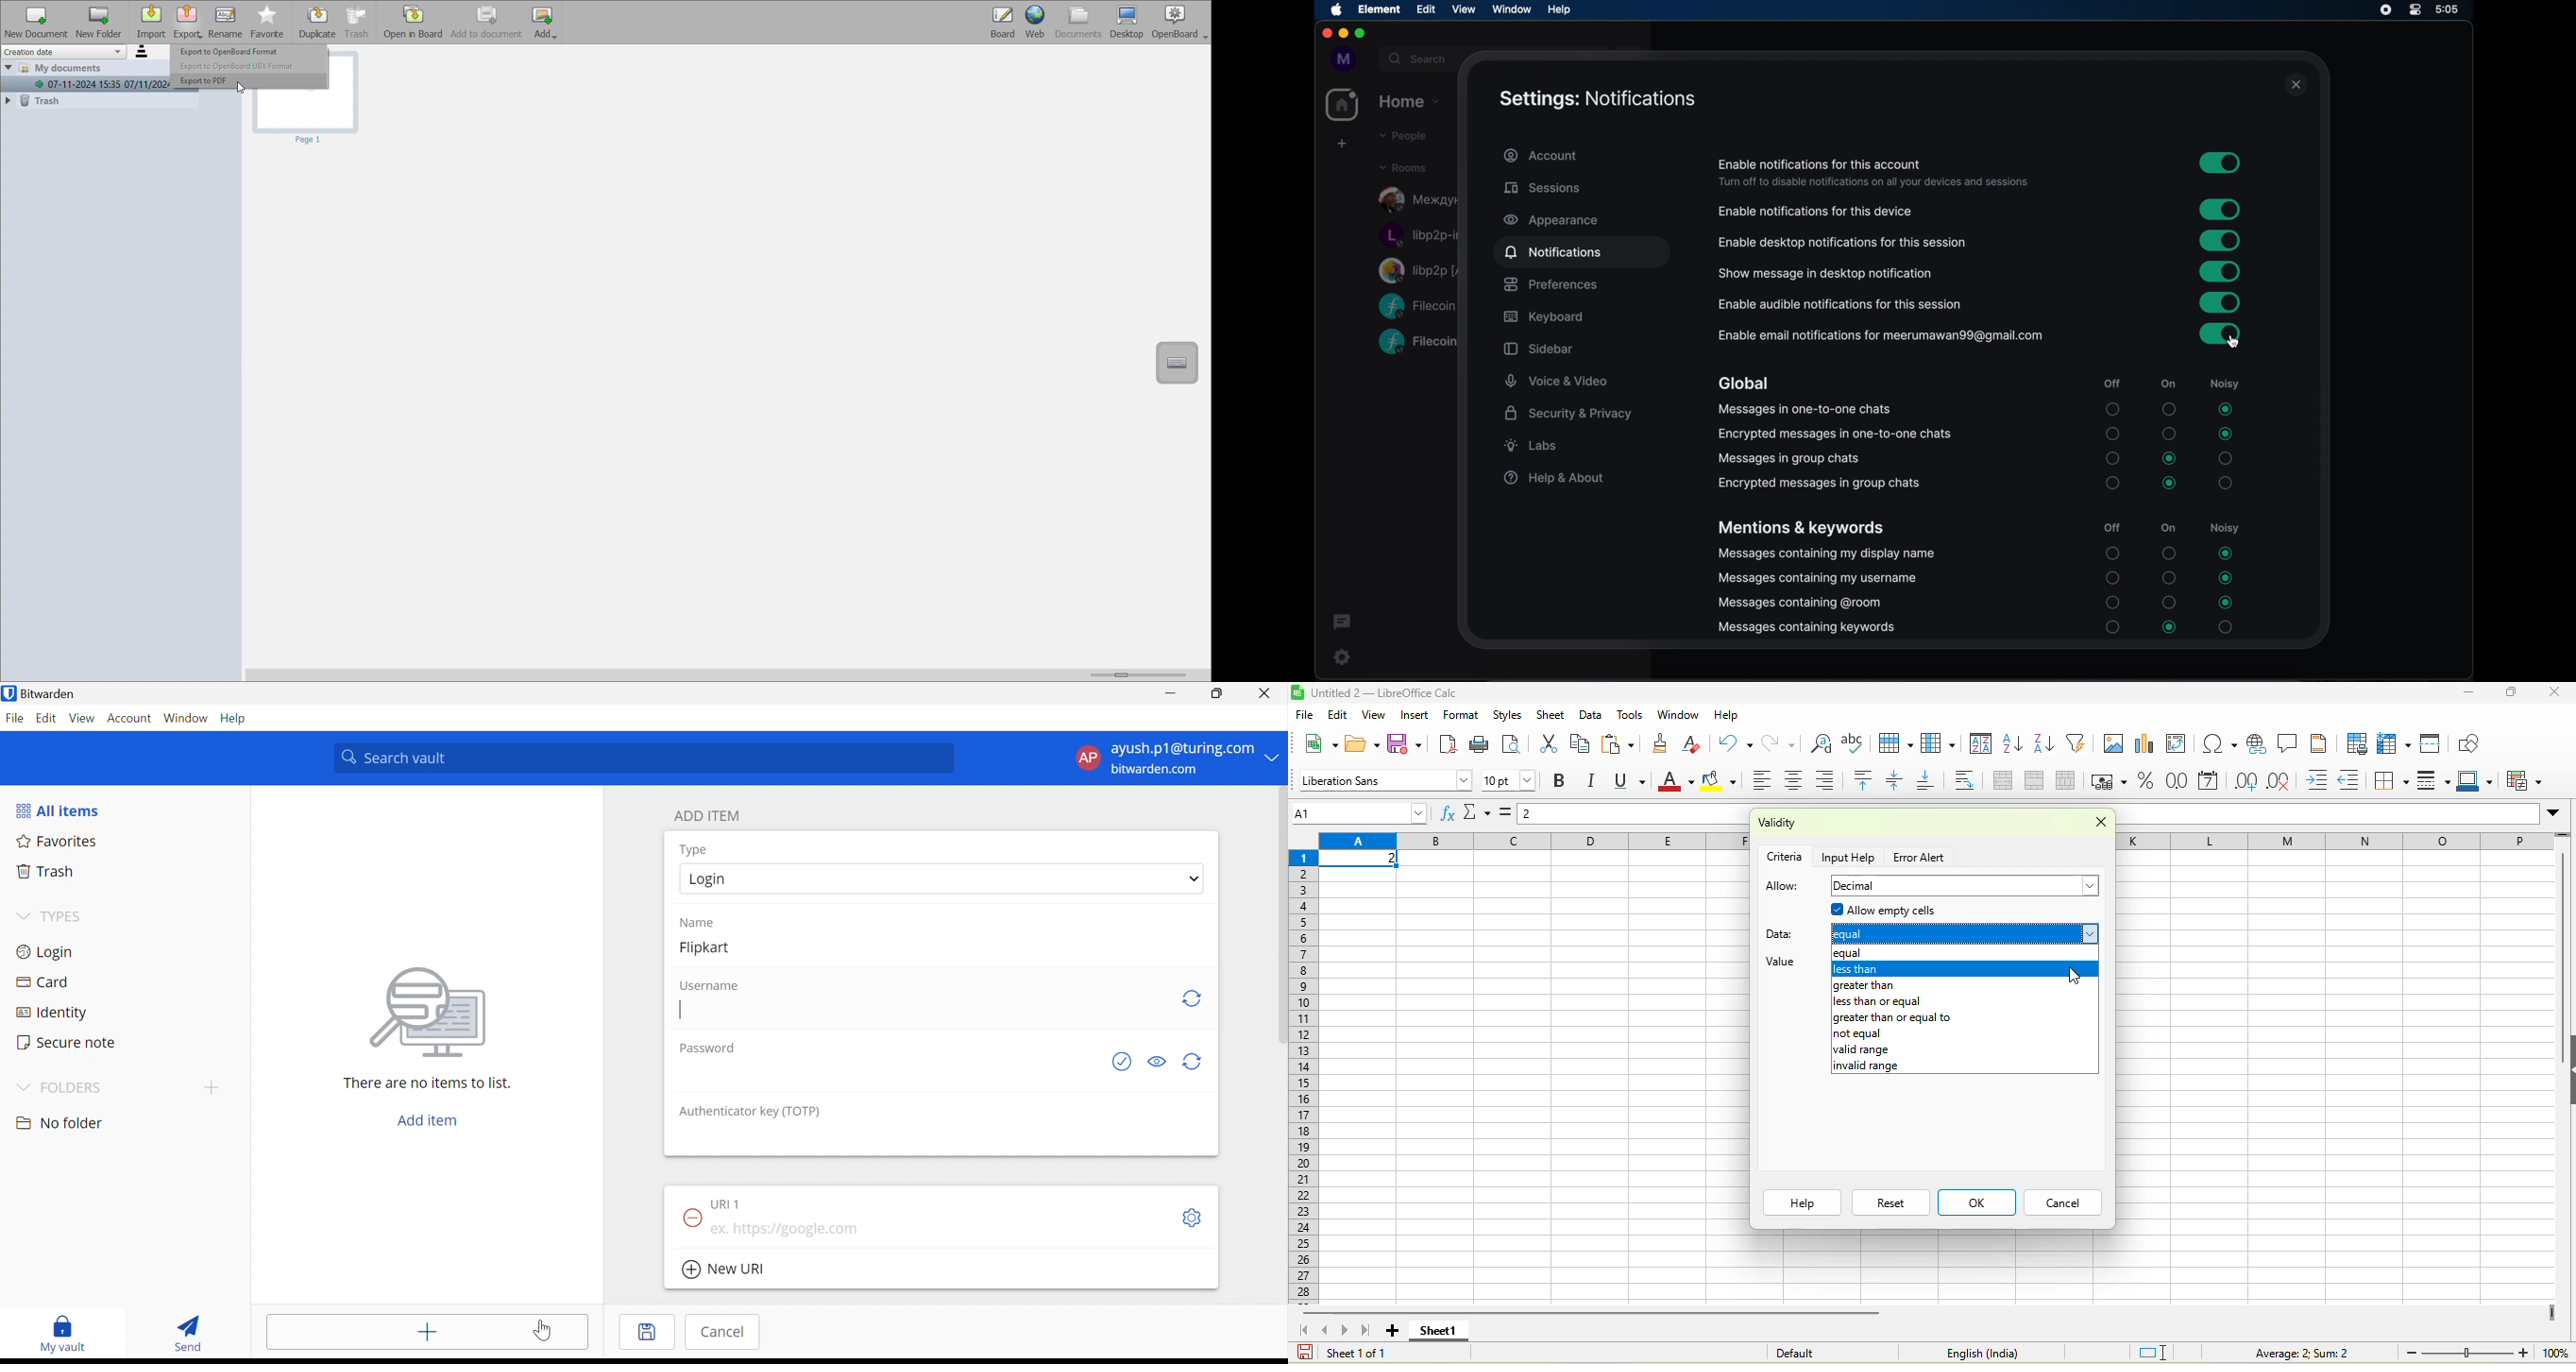 This screenshot has height=1372, width=2576. Describe the element at coordinates (1873, 182) in the screenshot. I see `turn off  to disable notifications on all your devices  and sessions` at that location.